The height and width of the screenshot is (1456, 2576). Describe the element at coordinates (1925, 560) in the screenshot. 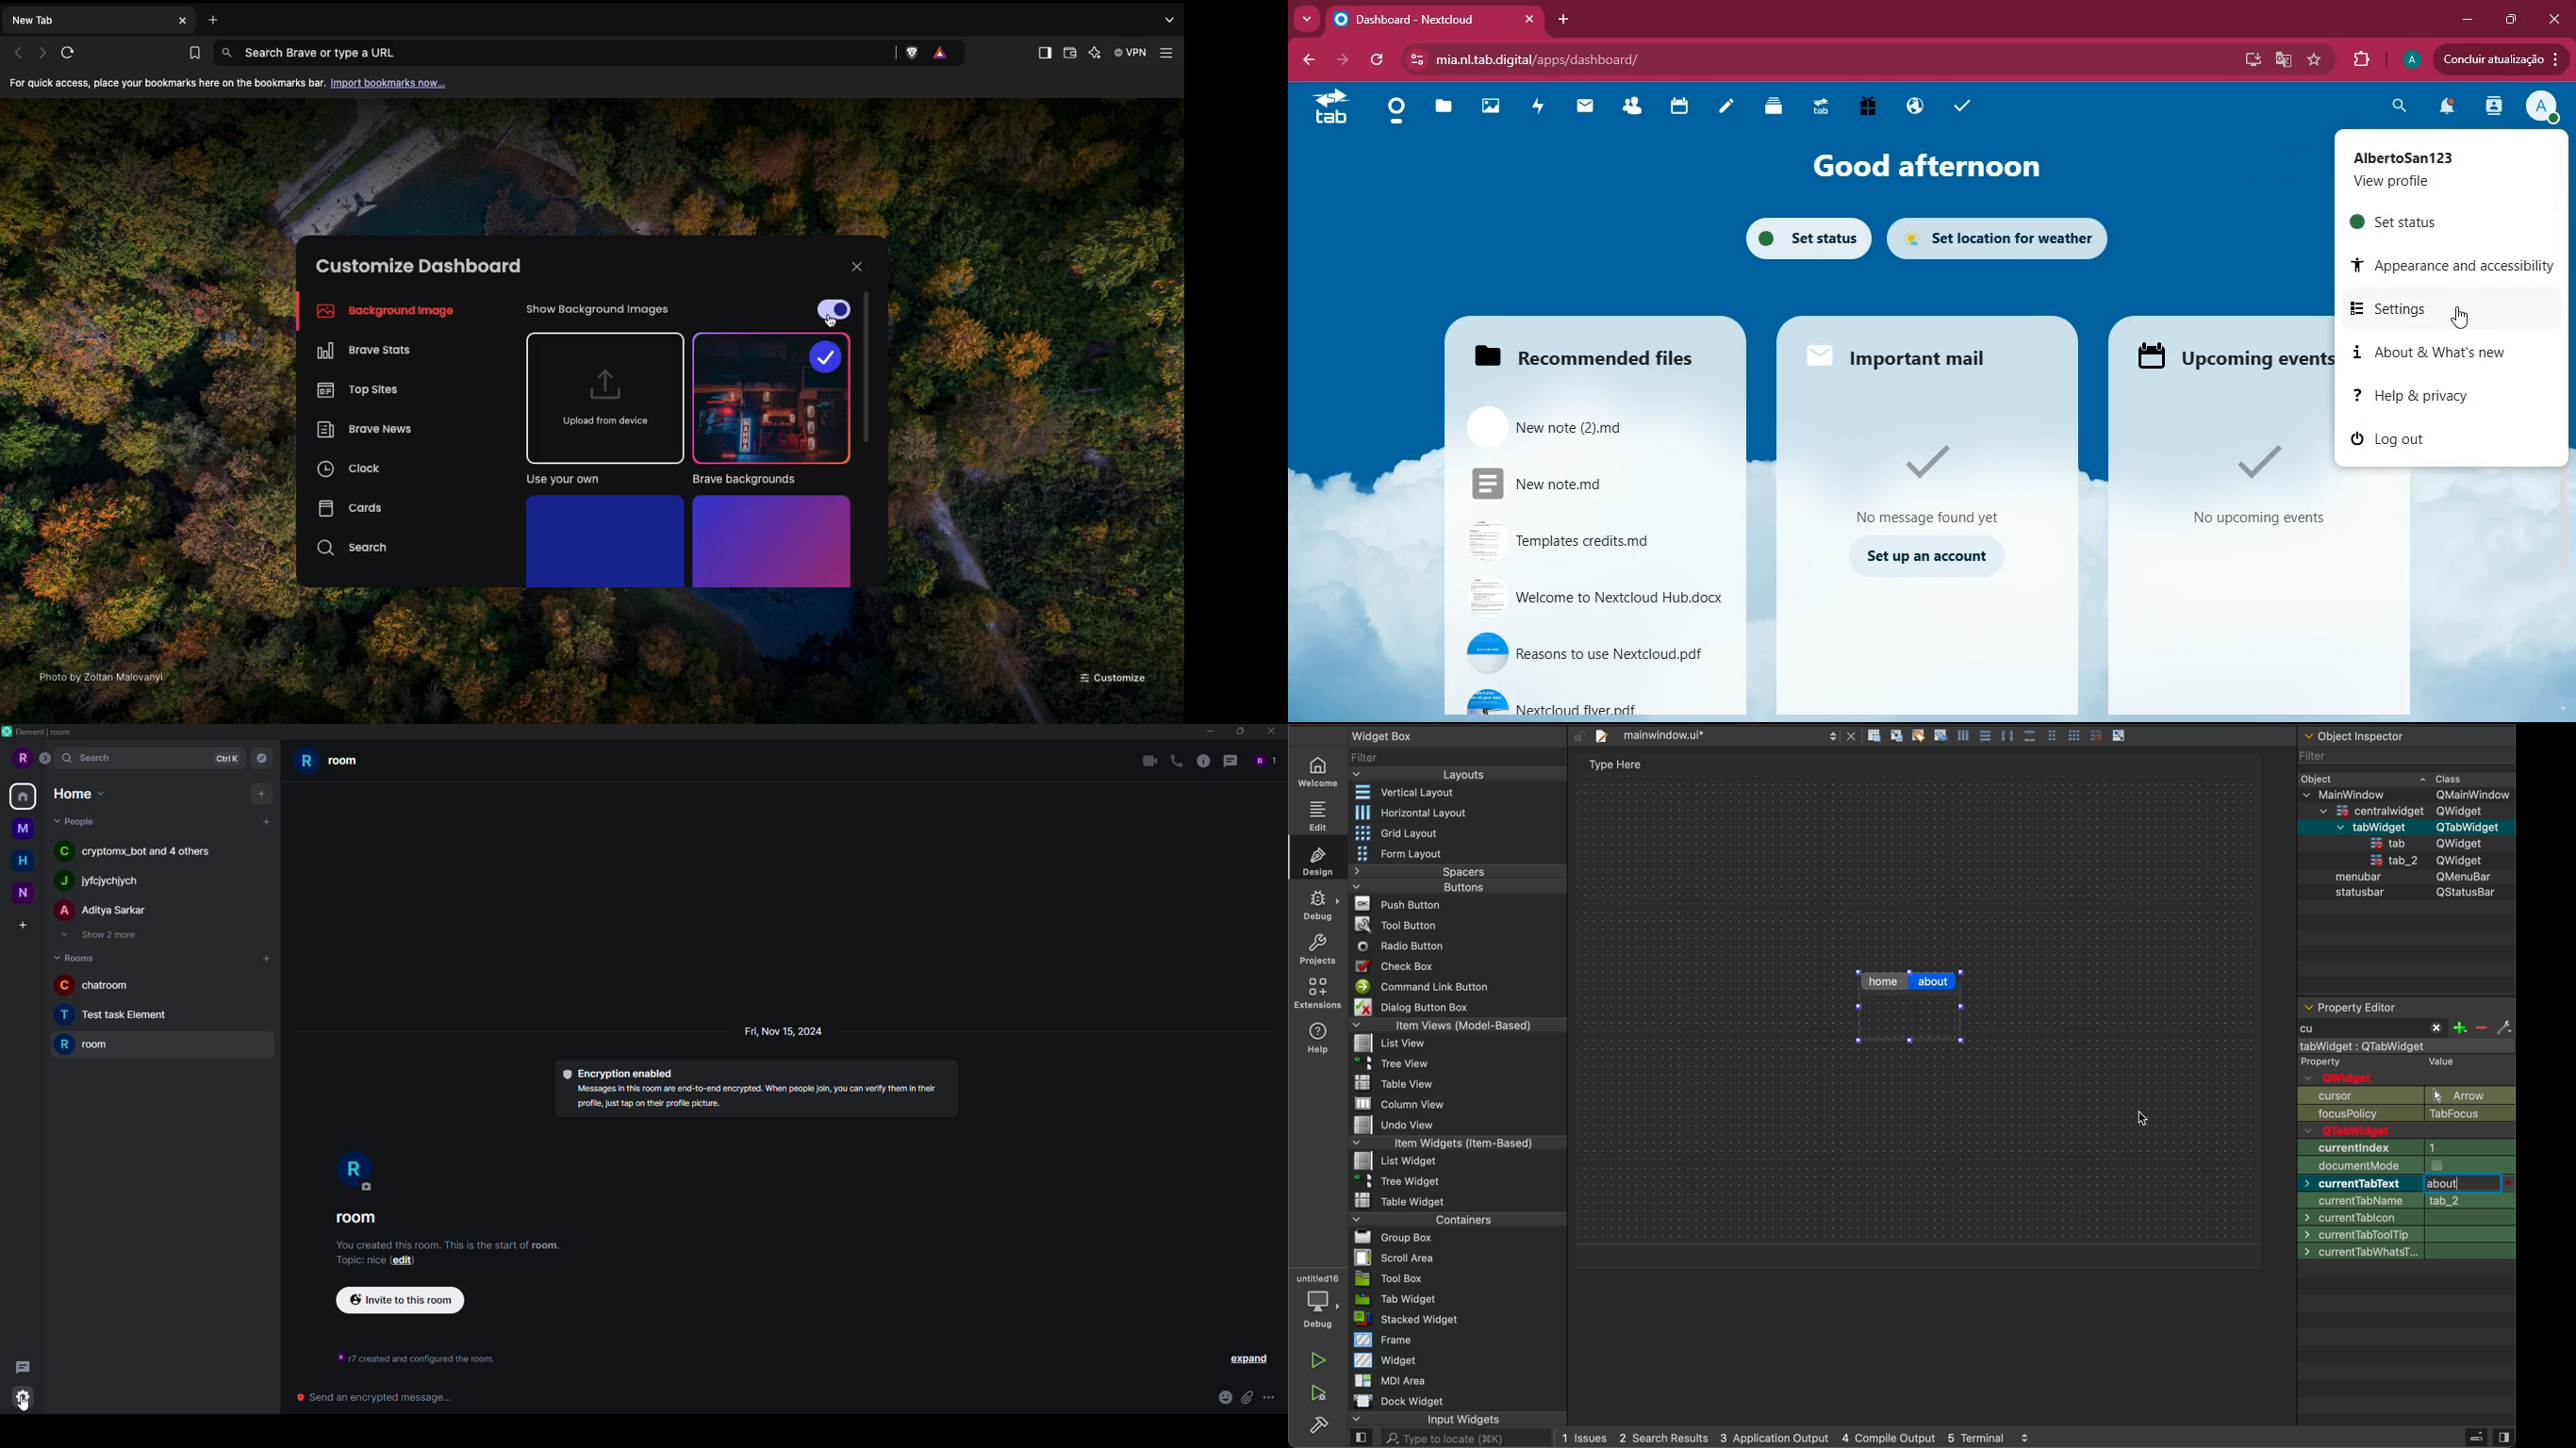

I see `set account` at that location.